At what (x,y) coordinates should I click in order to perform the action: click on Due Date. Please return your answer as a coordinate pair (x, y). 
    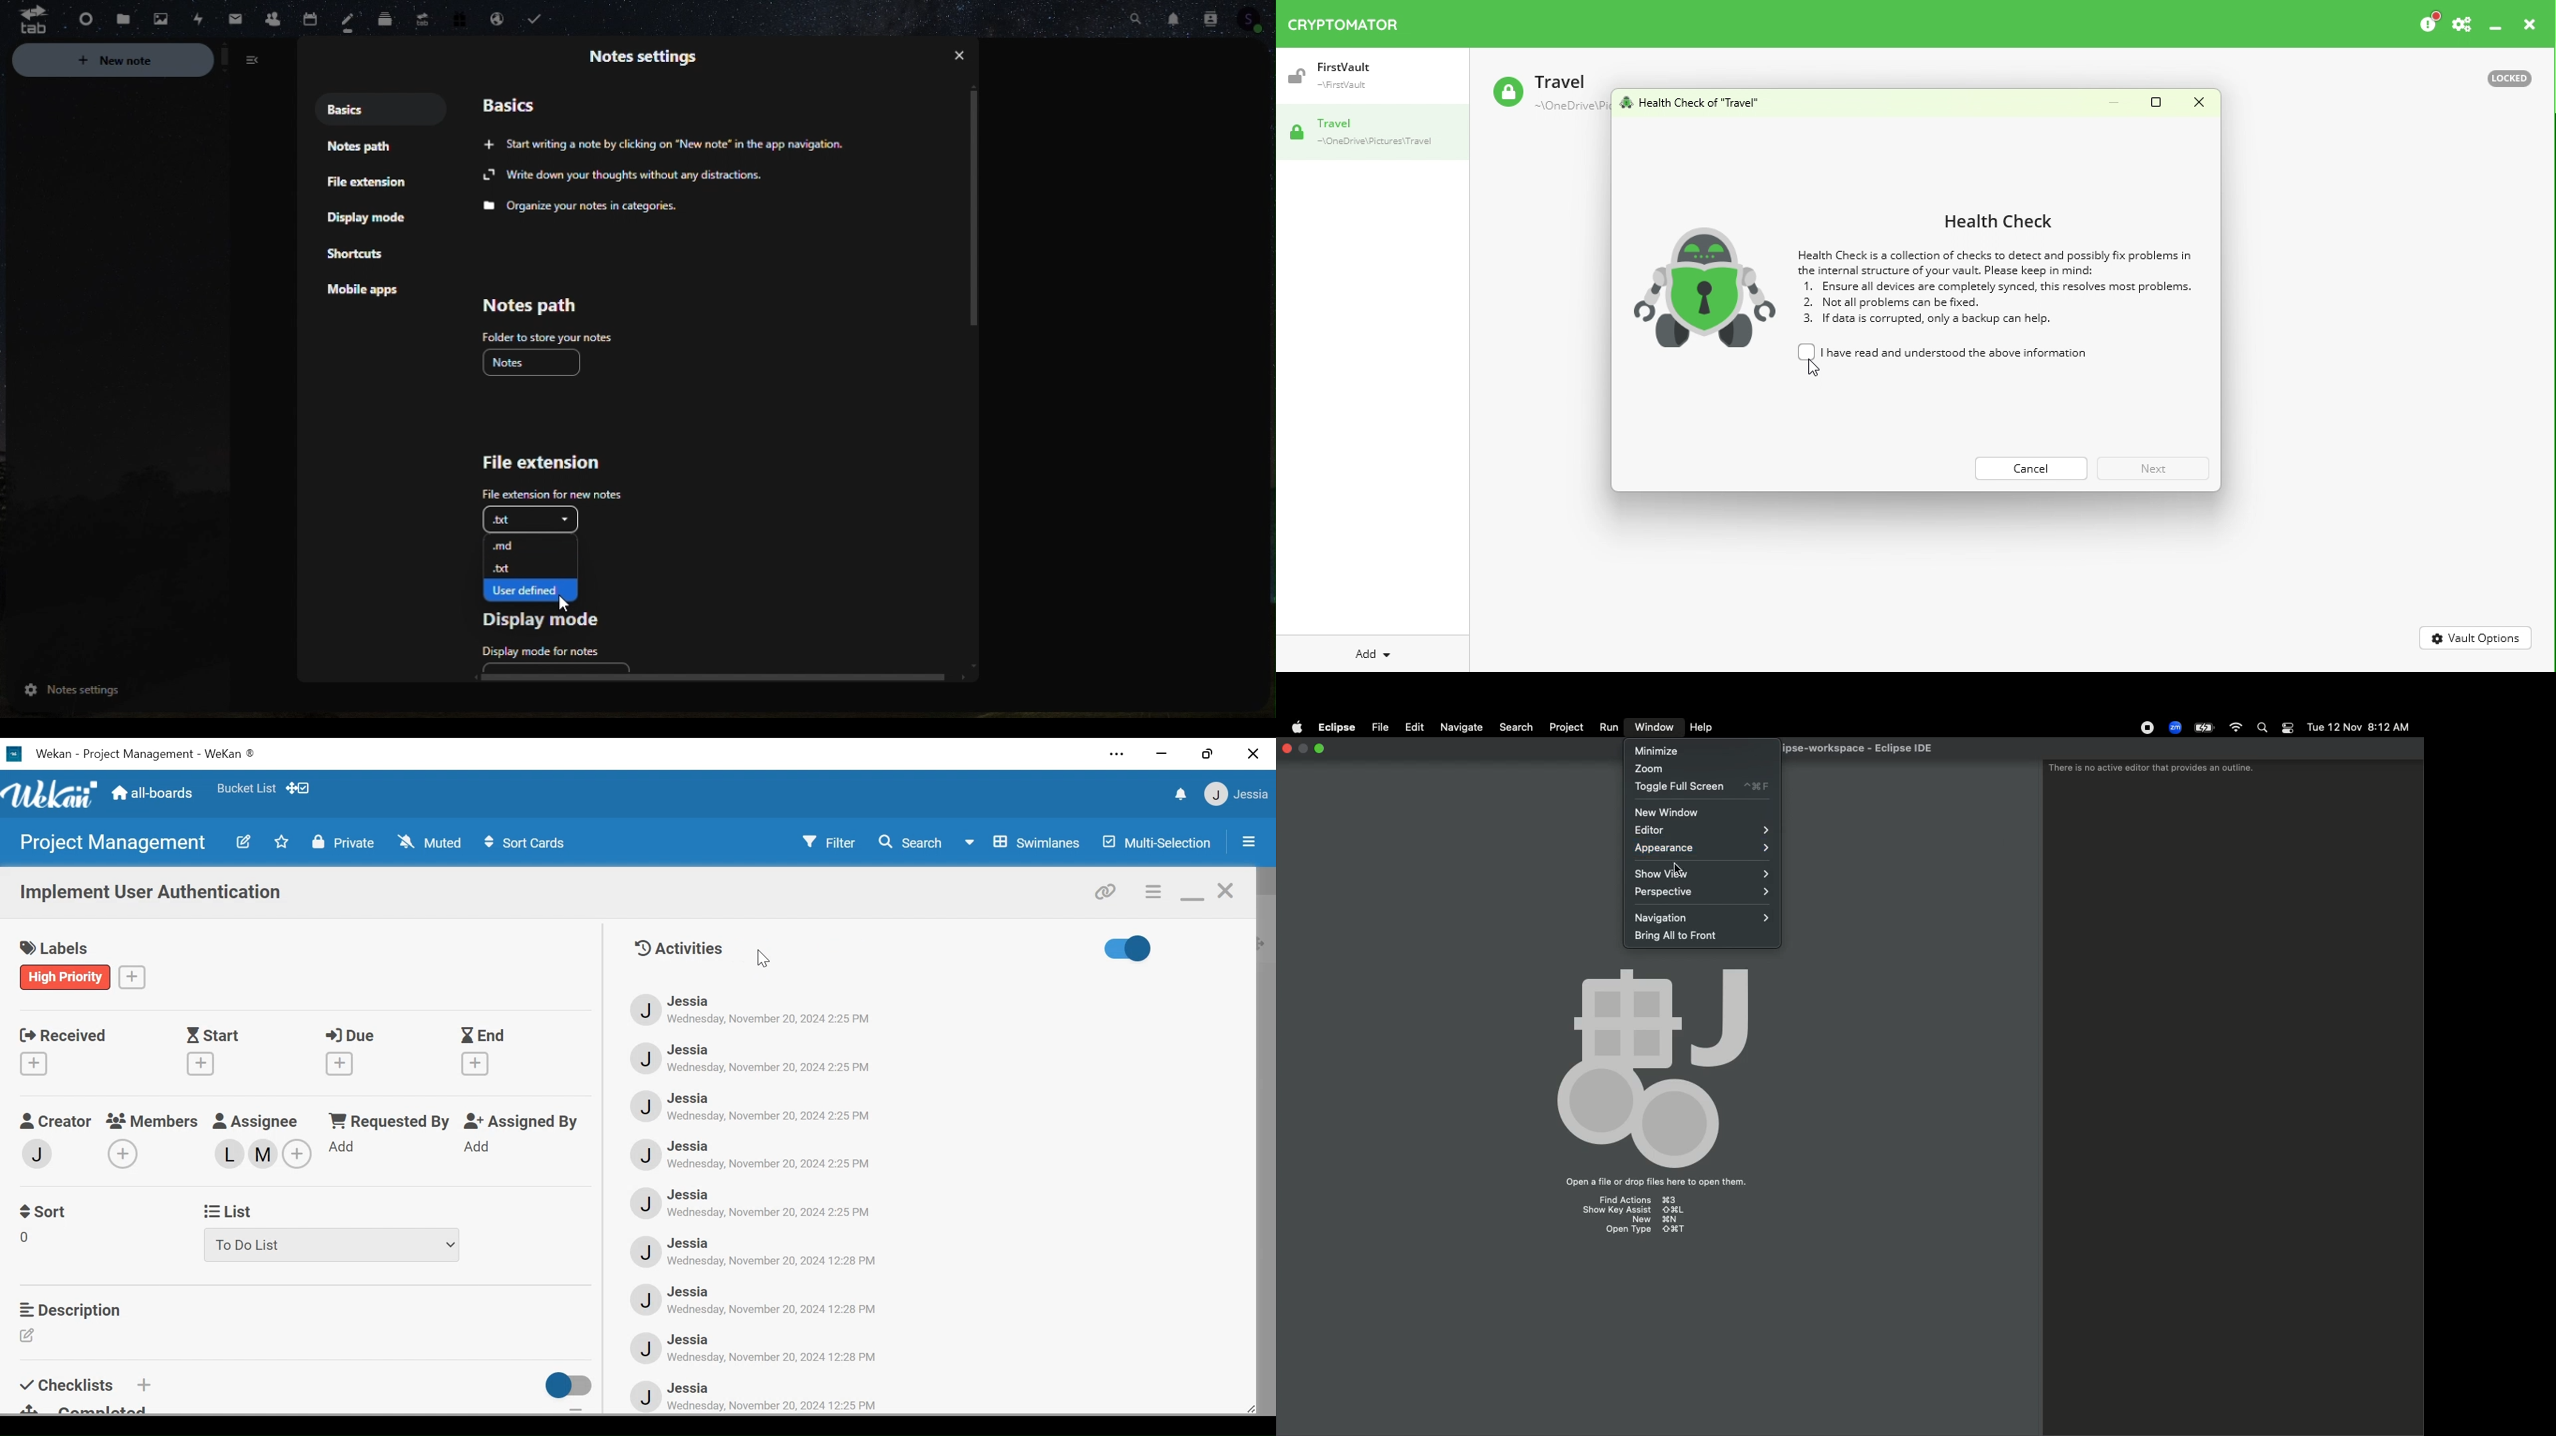
    Looking at the image, I should click on (356, 1036).